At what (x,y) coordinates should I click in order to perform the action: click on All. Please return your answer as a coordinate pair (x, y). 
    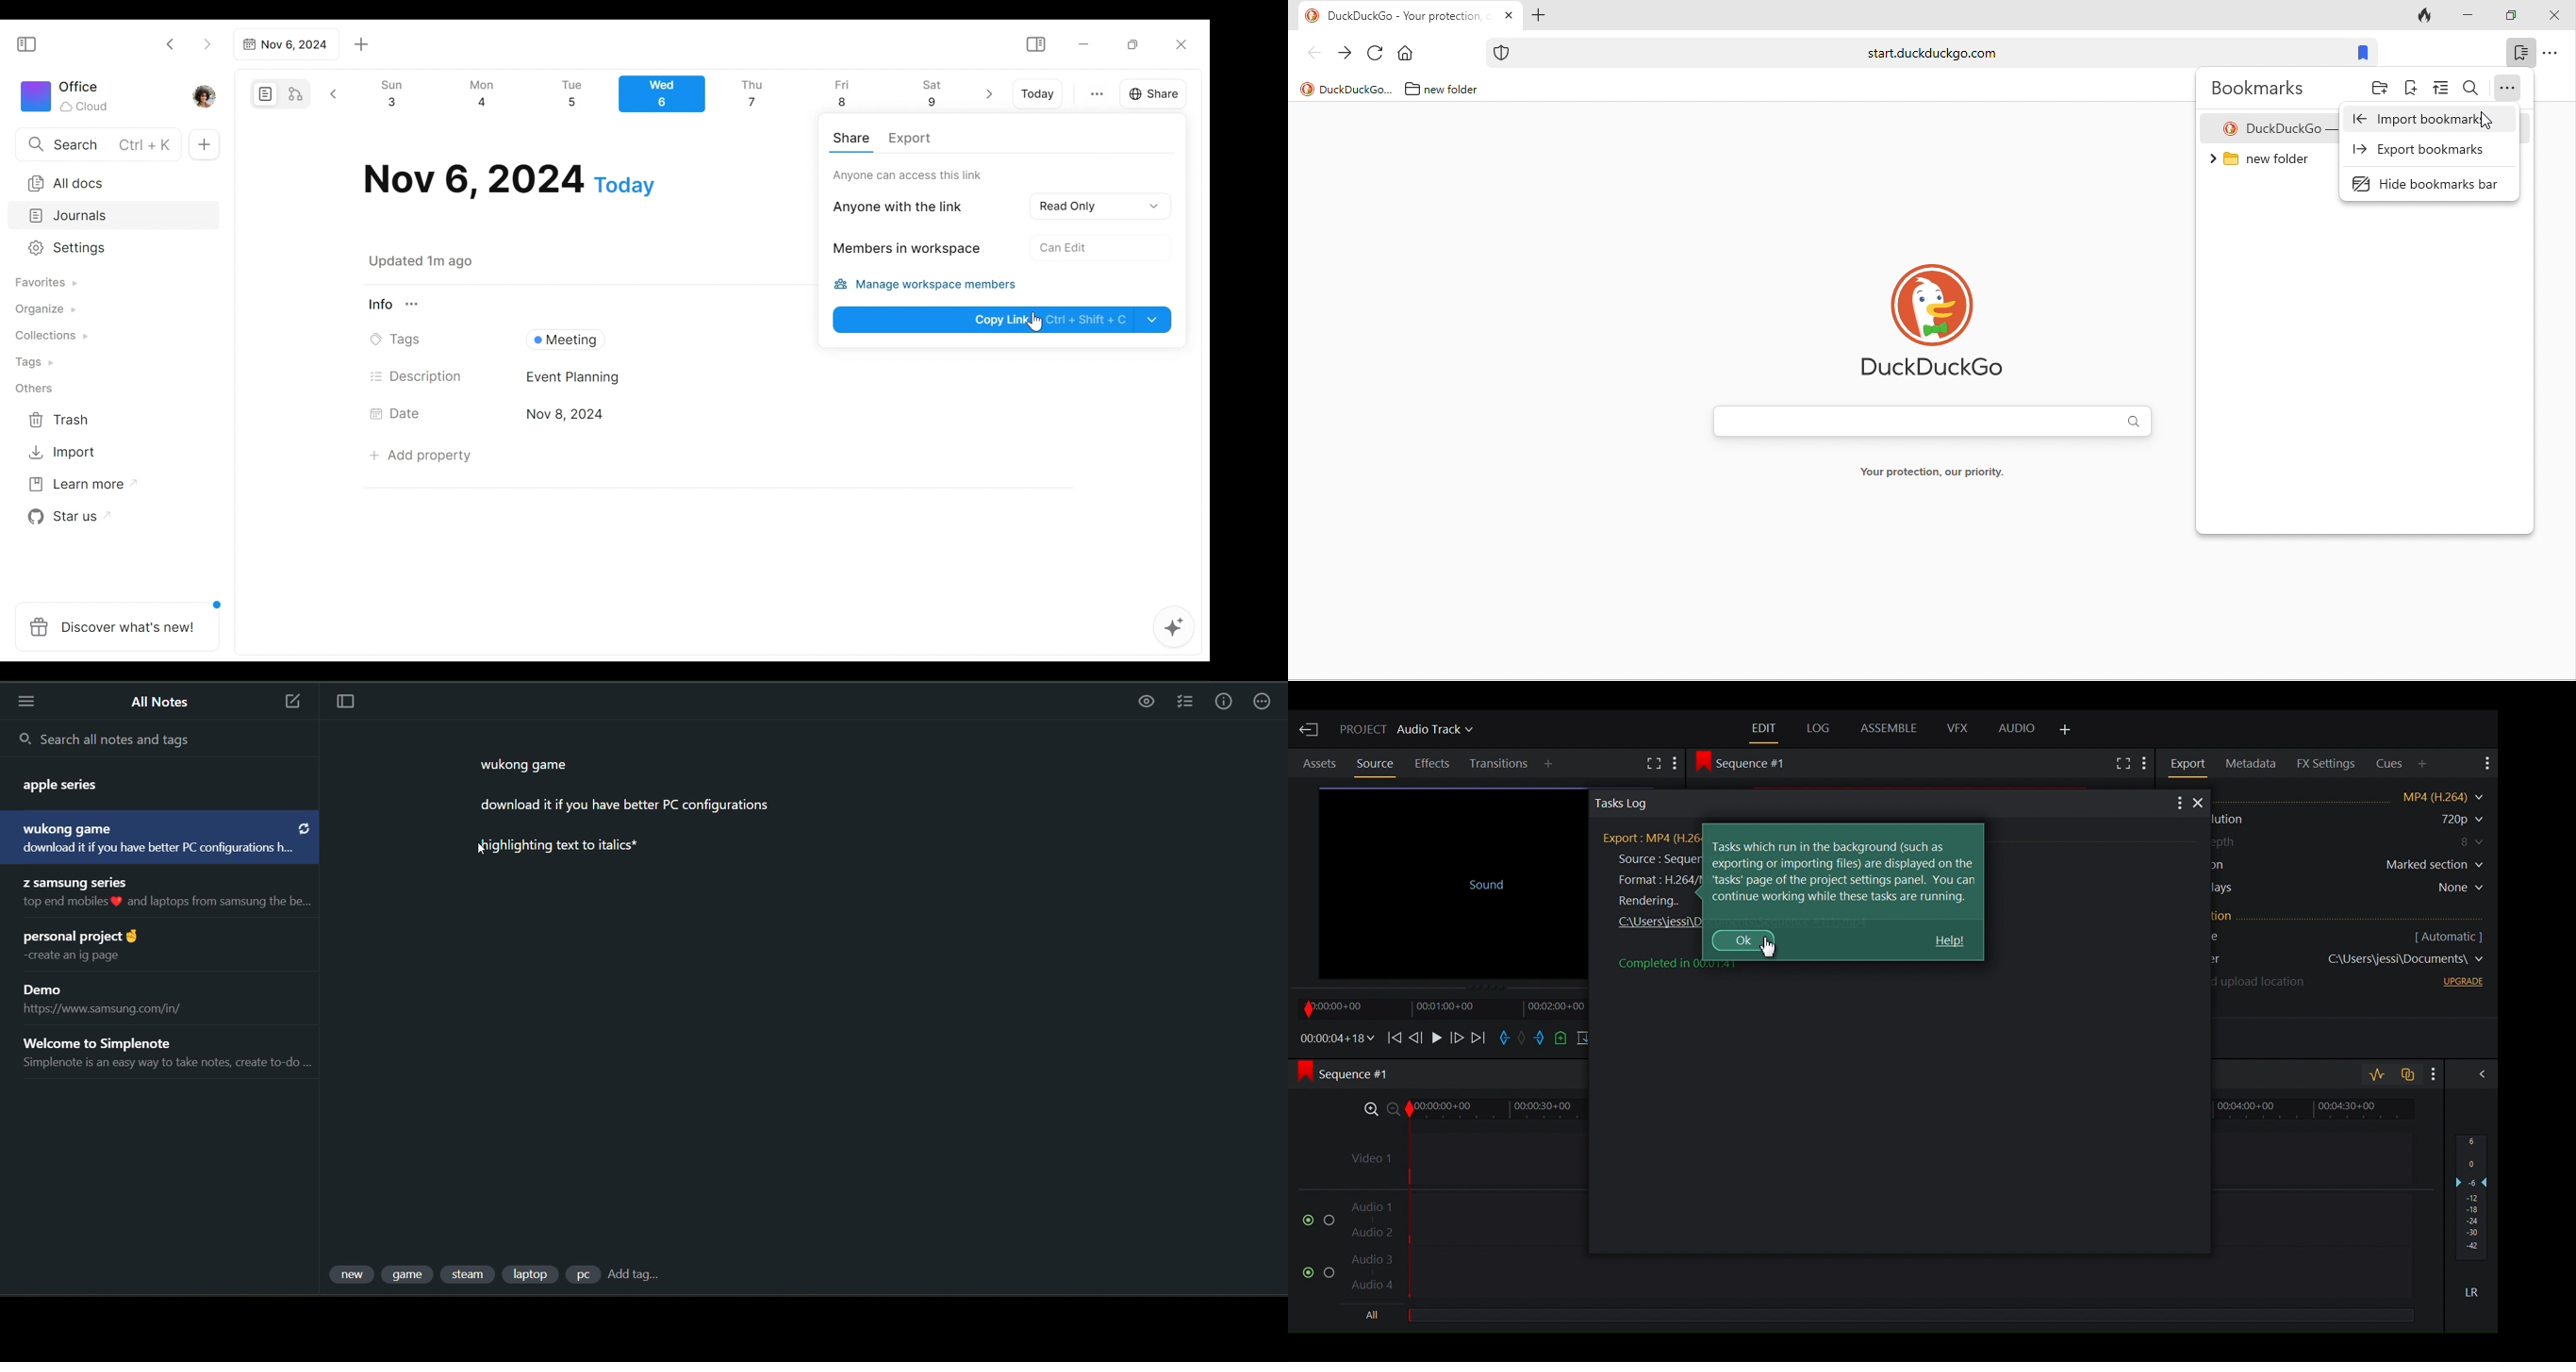
    Looking at the image, I should click on (1910, 1317).